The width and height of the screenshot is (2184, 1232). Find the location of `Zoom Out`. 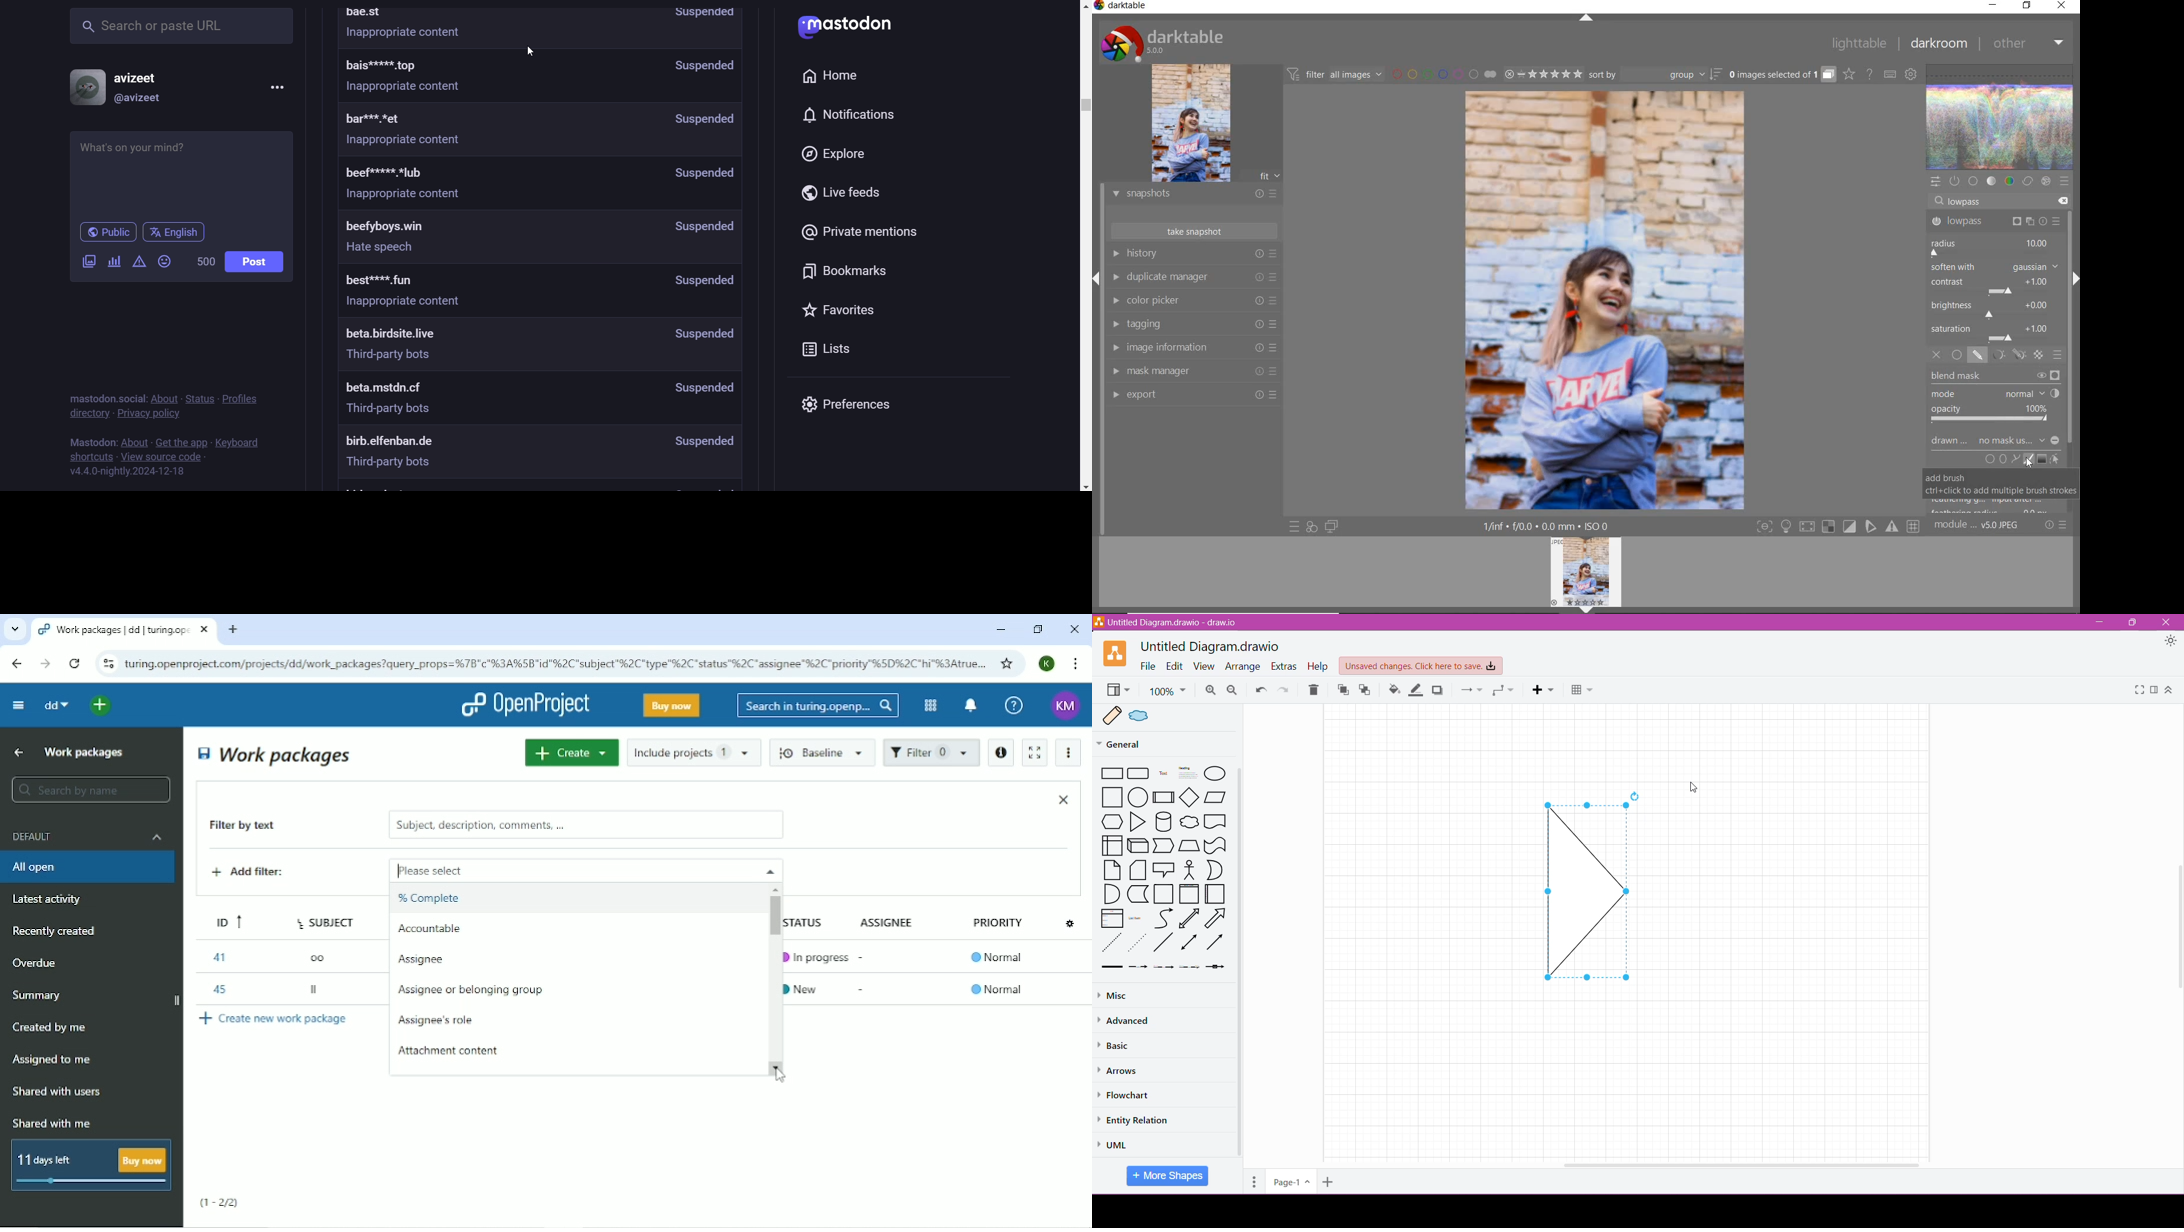

Zoom Out is located at coordinates (1230, 690).